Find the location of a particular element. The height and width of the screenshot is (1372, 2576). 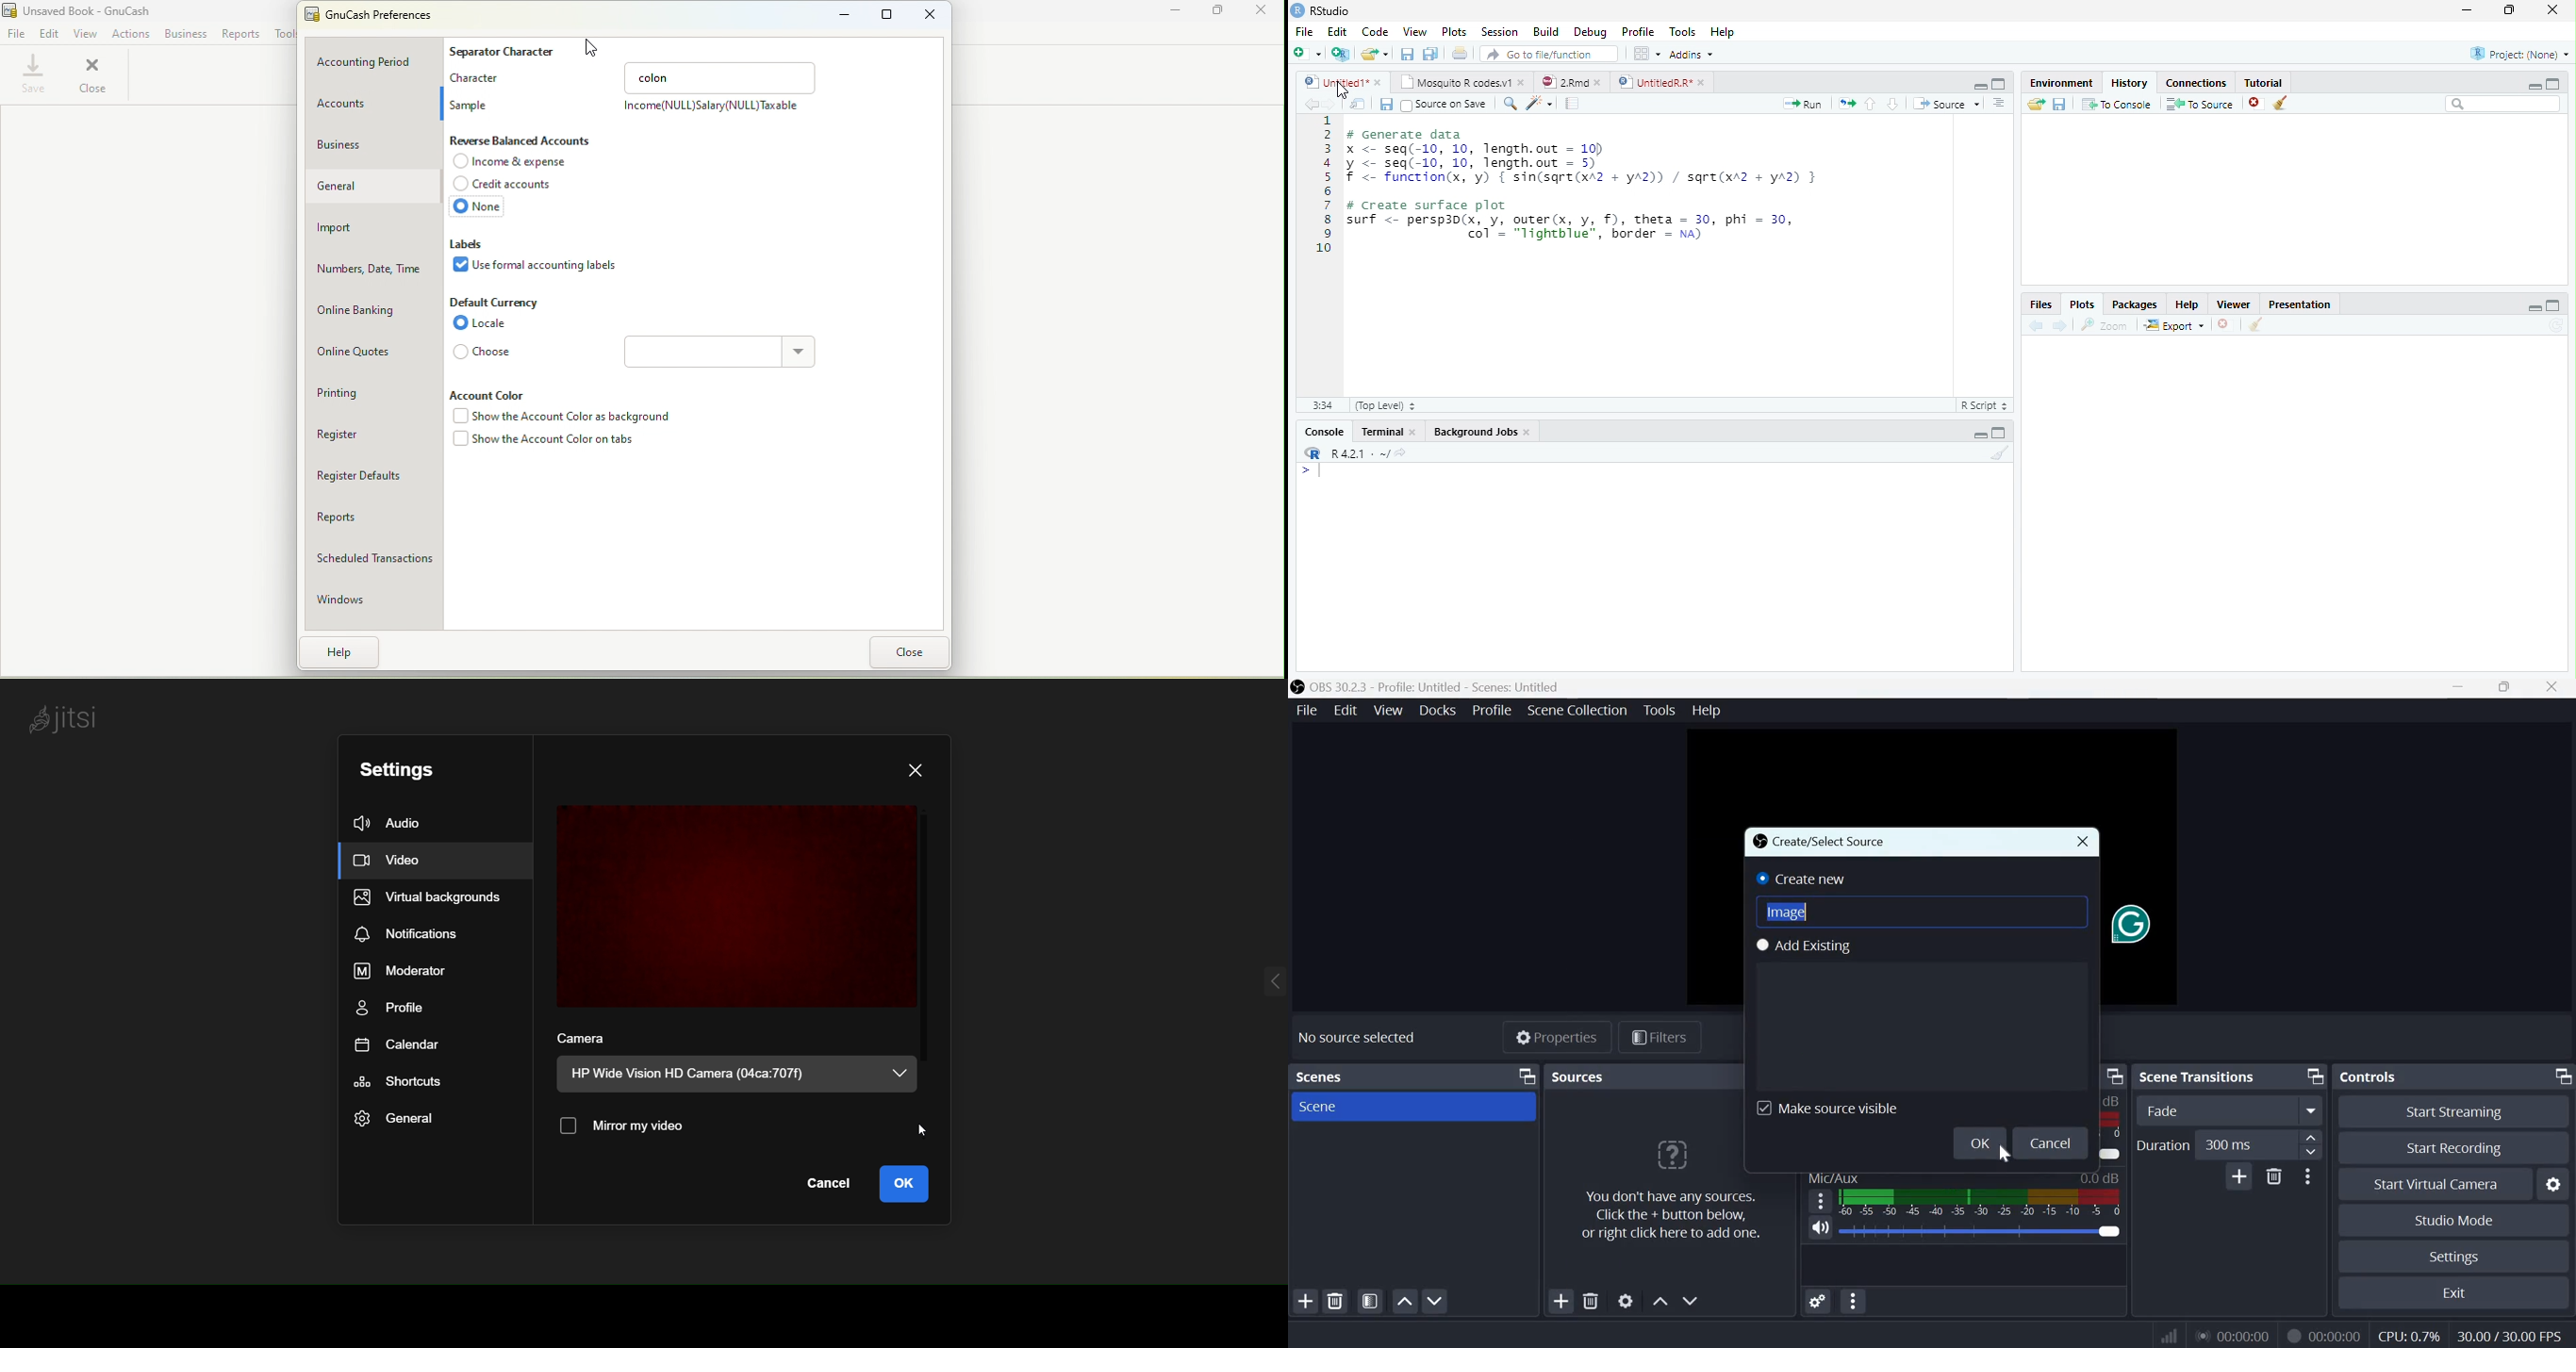

view is located at coordinates (1389, 709).